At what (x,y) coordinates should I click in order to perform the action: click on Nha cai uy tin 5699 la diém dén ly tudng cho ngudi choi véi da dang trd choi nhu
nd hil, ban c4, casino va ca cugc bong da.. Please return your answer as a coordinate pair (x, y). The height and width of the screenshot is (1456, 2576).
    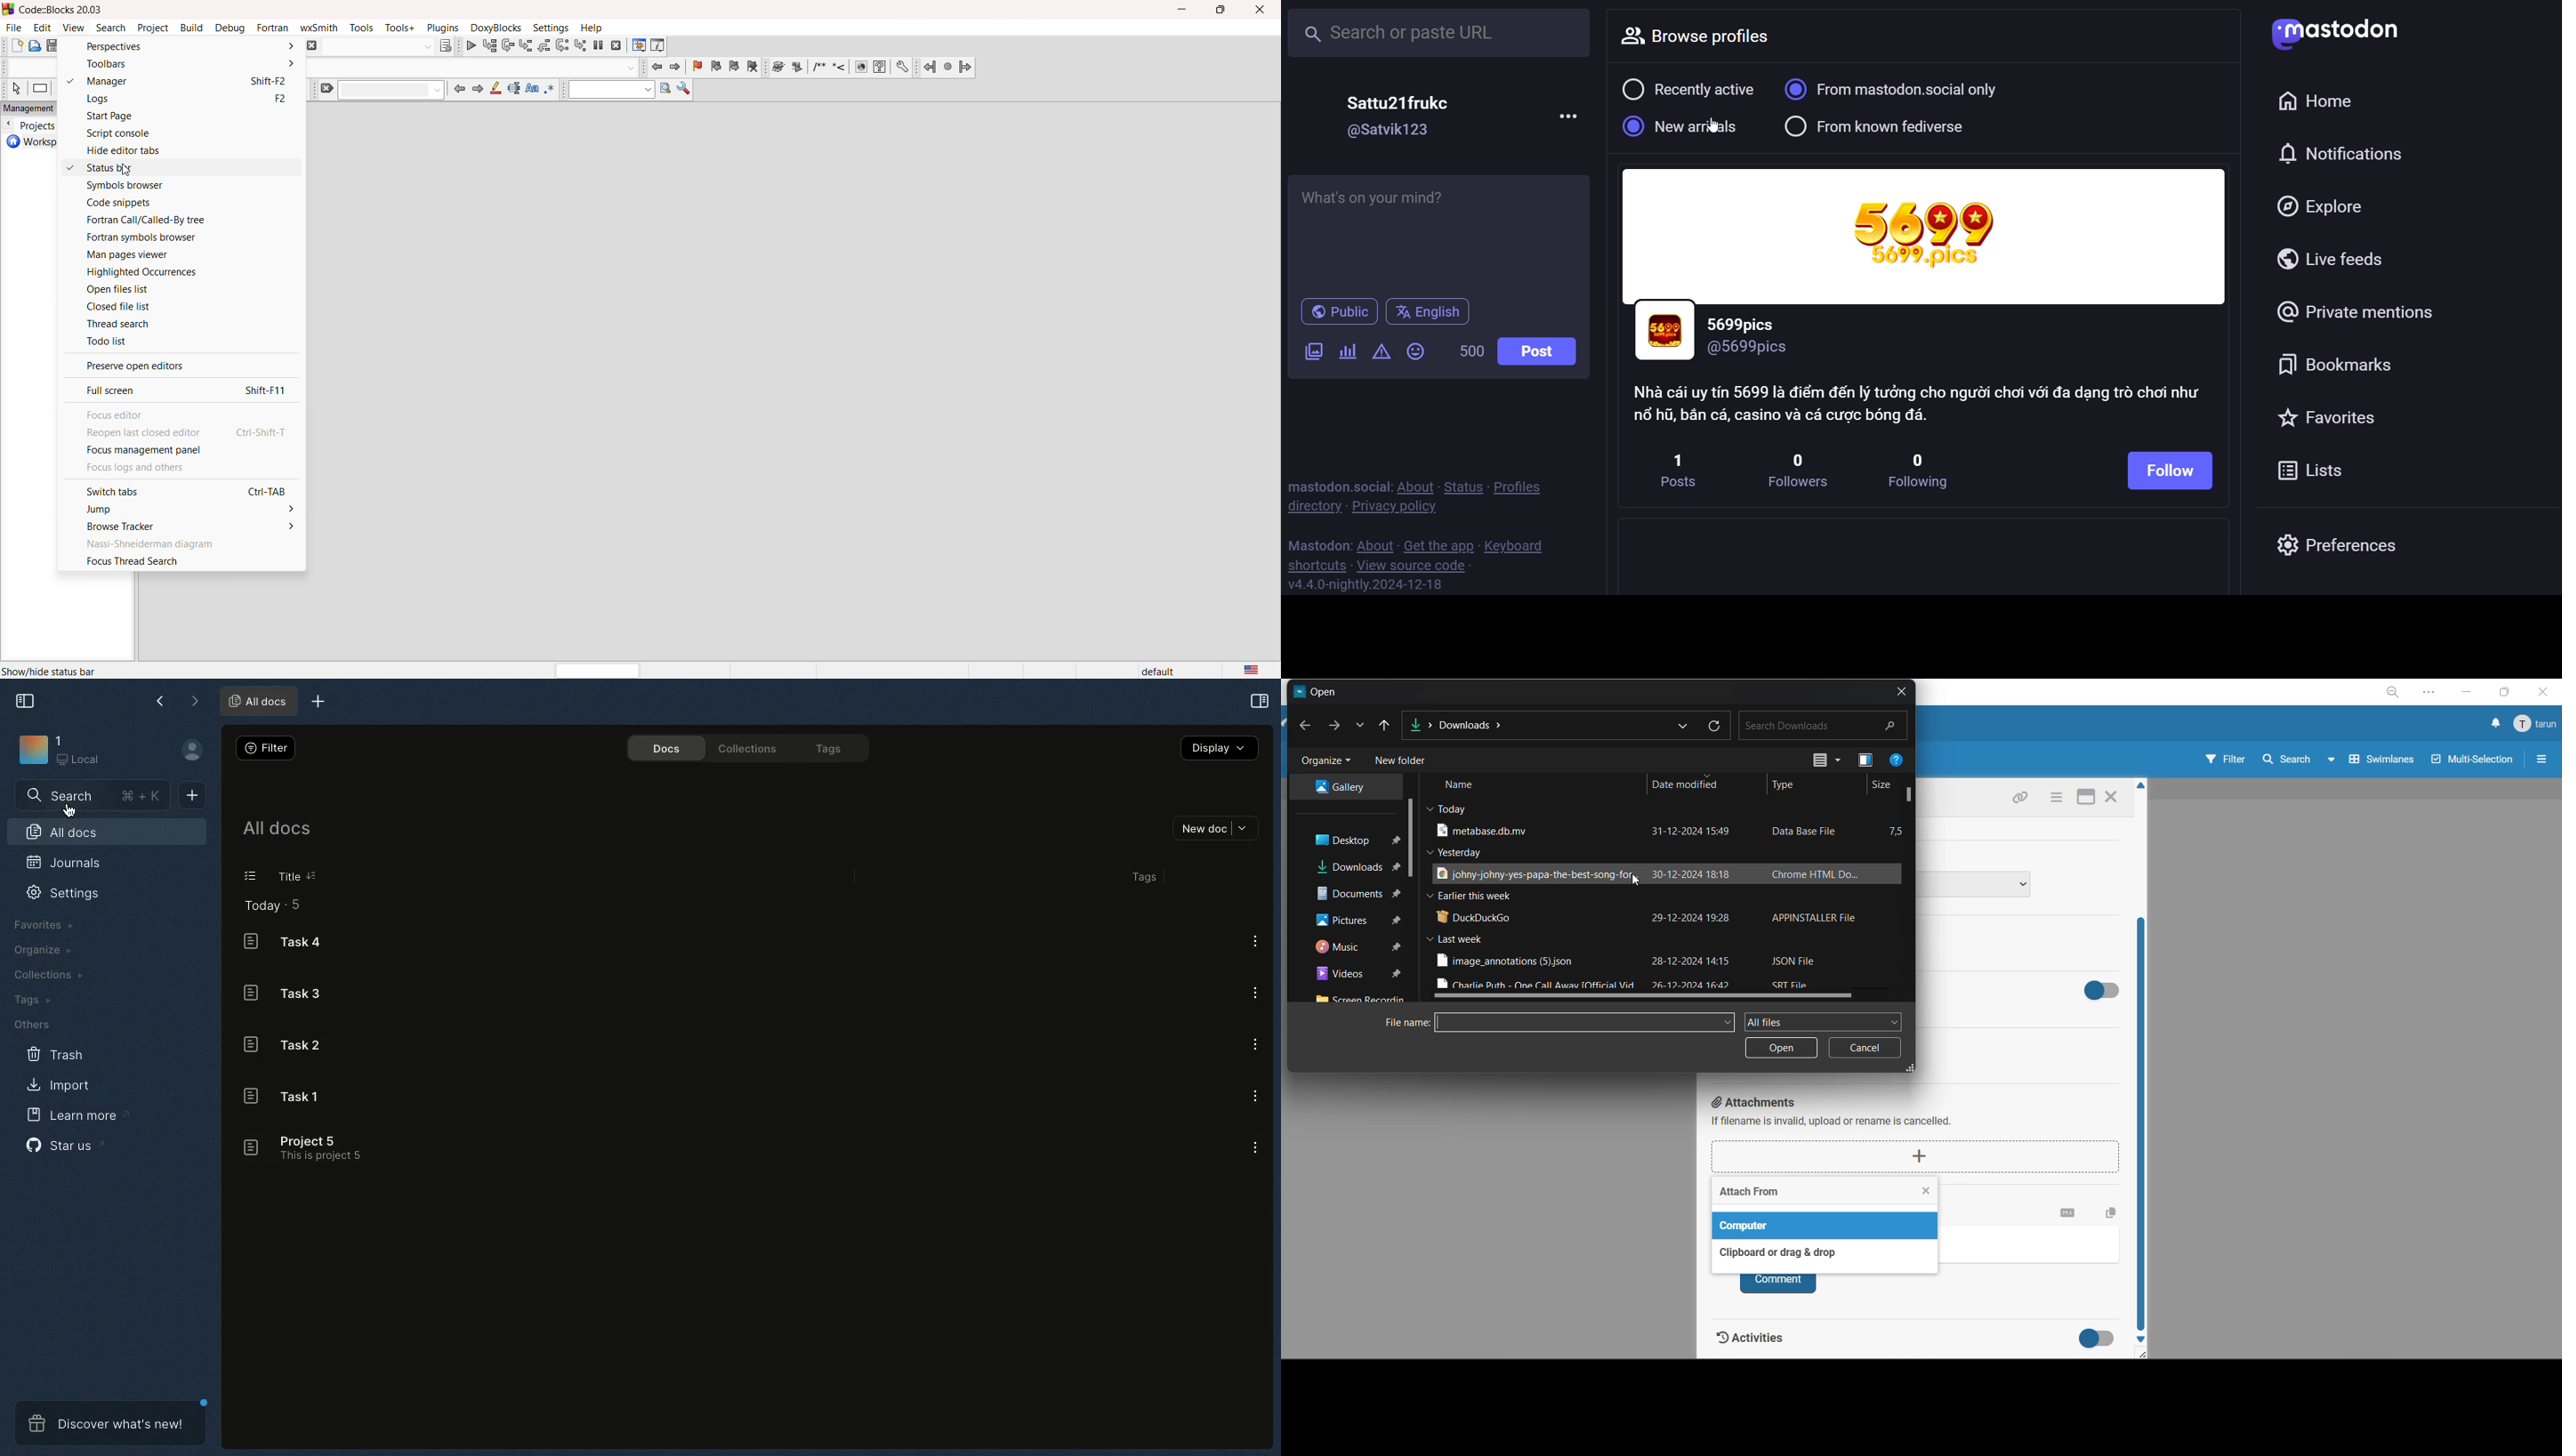
    Looking at the image, I should click on (1922, 400).